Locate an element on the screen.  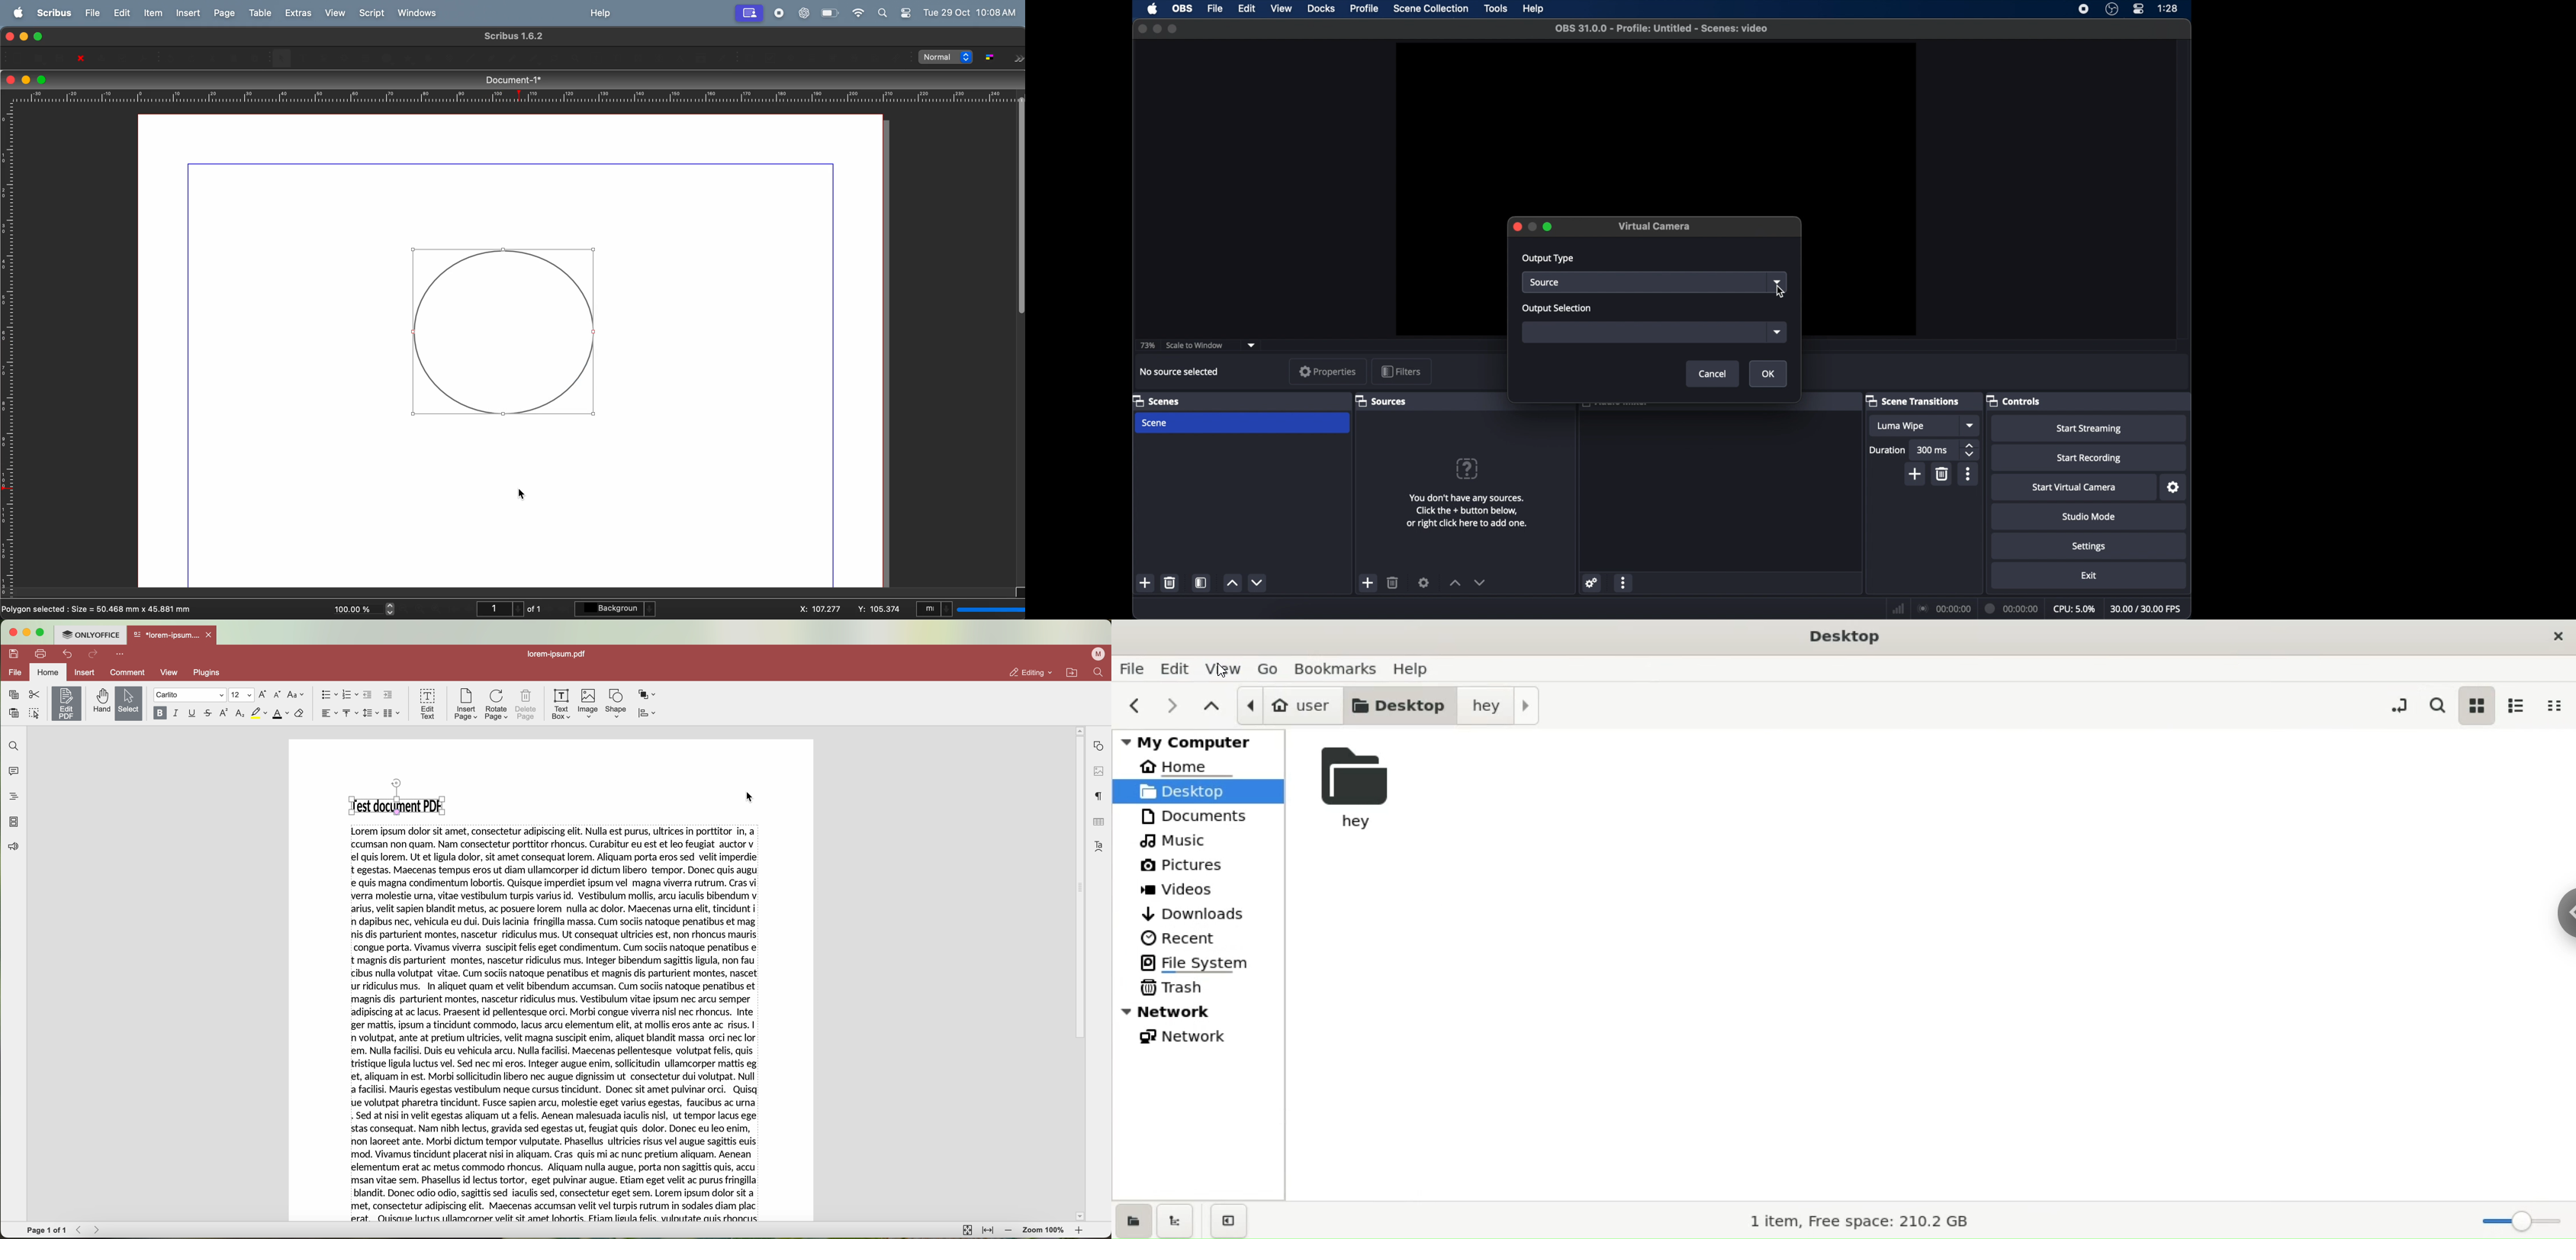
select current unit is located at coordinates (970, 607).